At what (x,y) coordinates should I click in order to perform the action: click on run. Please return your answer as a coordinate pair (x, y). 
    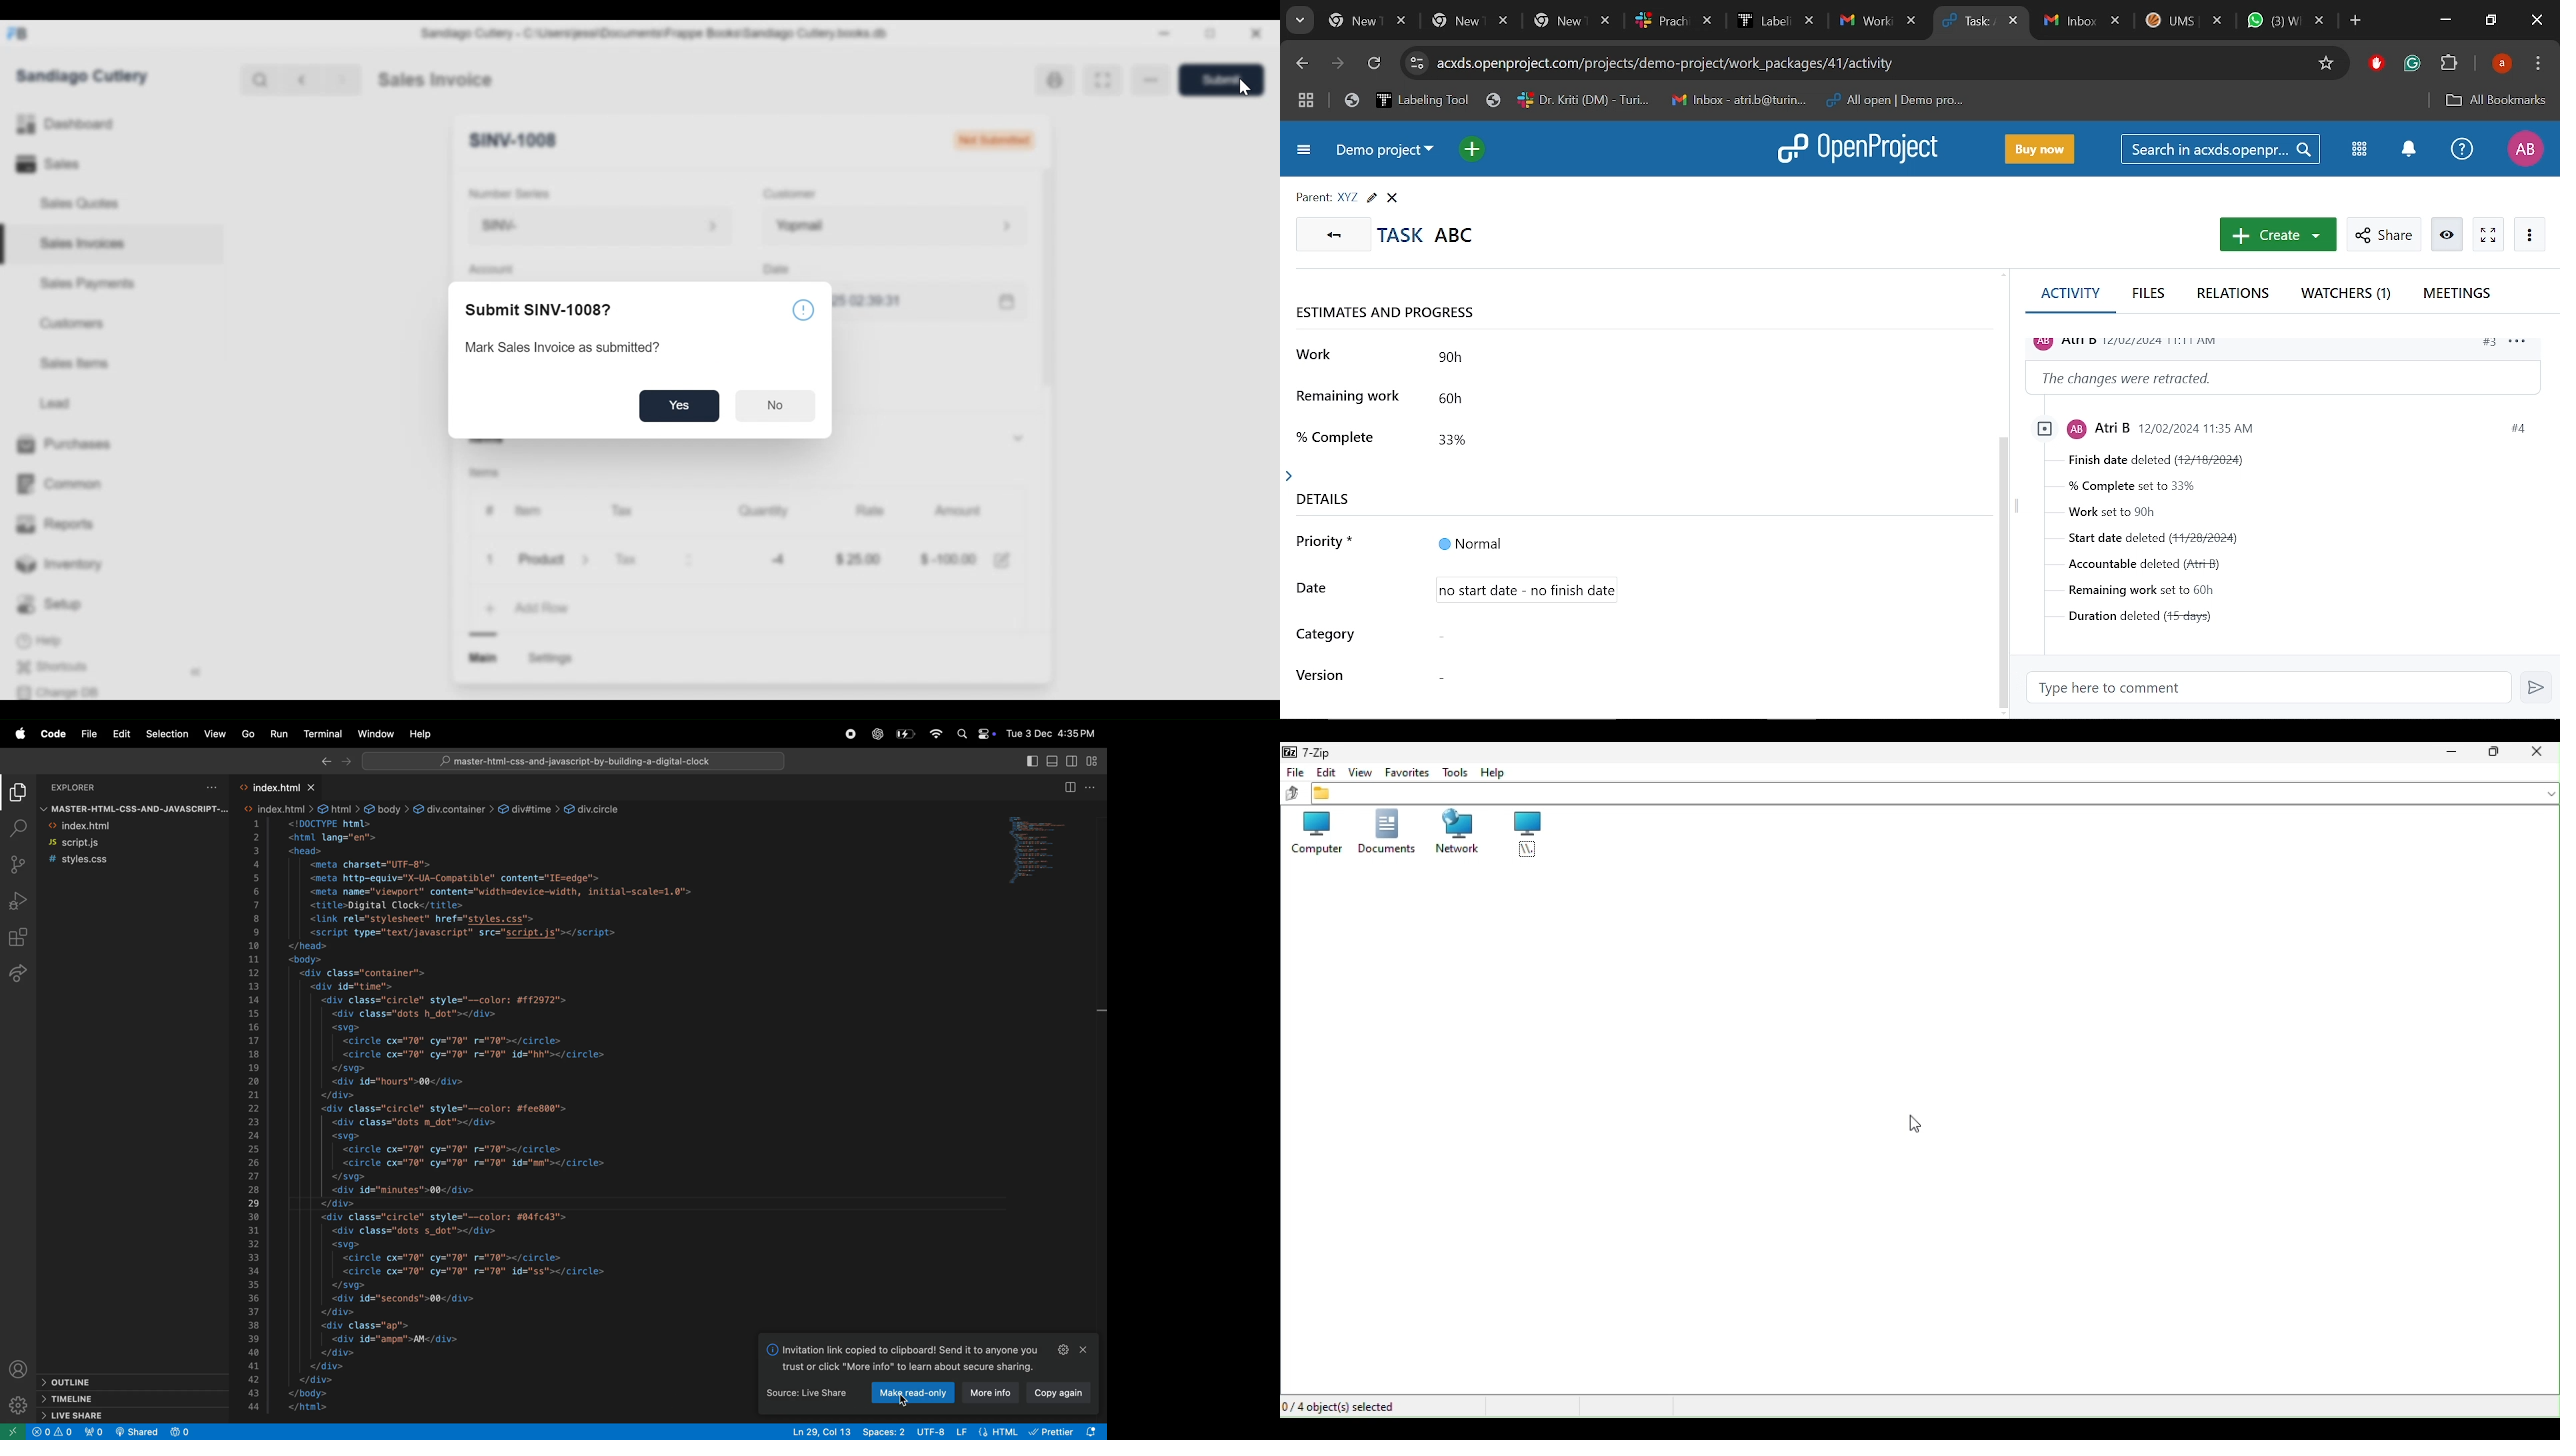
    Looking at the image, I should click on (279, 734).